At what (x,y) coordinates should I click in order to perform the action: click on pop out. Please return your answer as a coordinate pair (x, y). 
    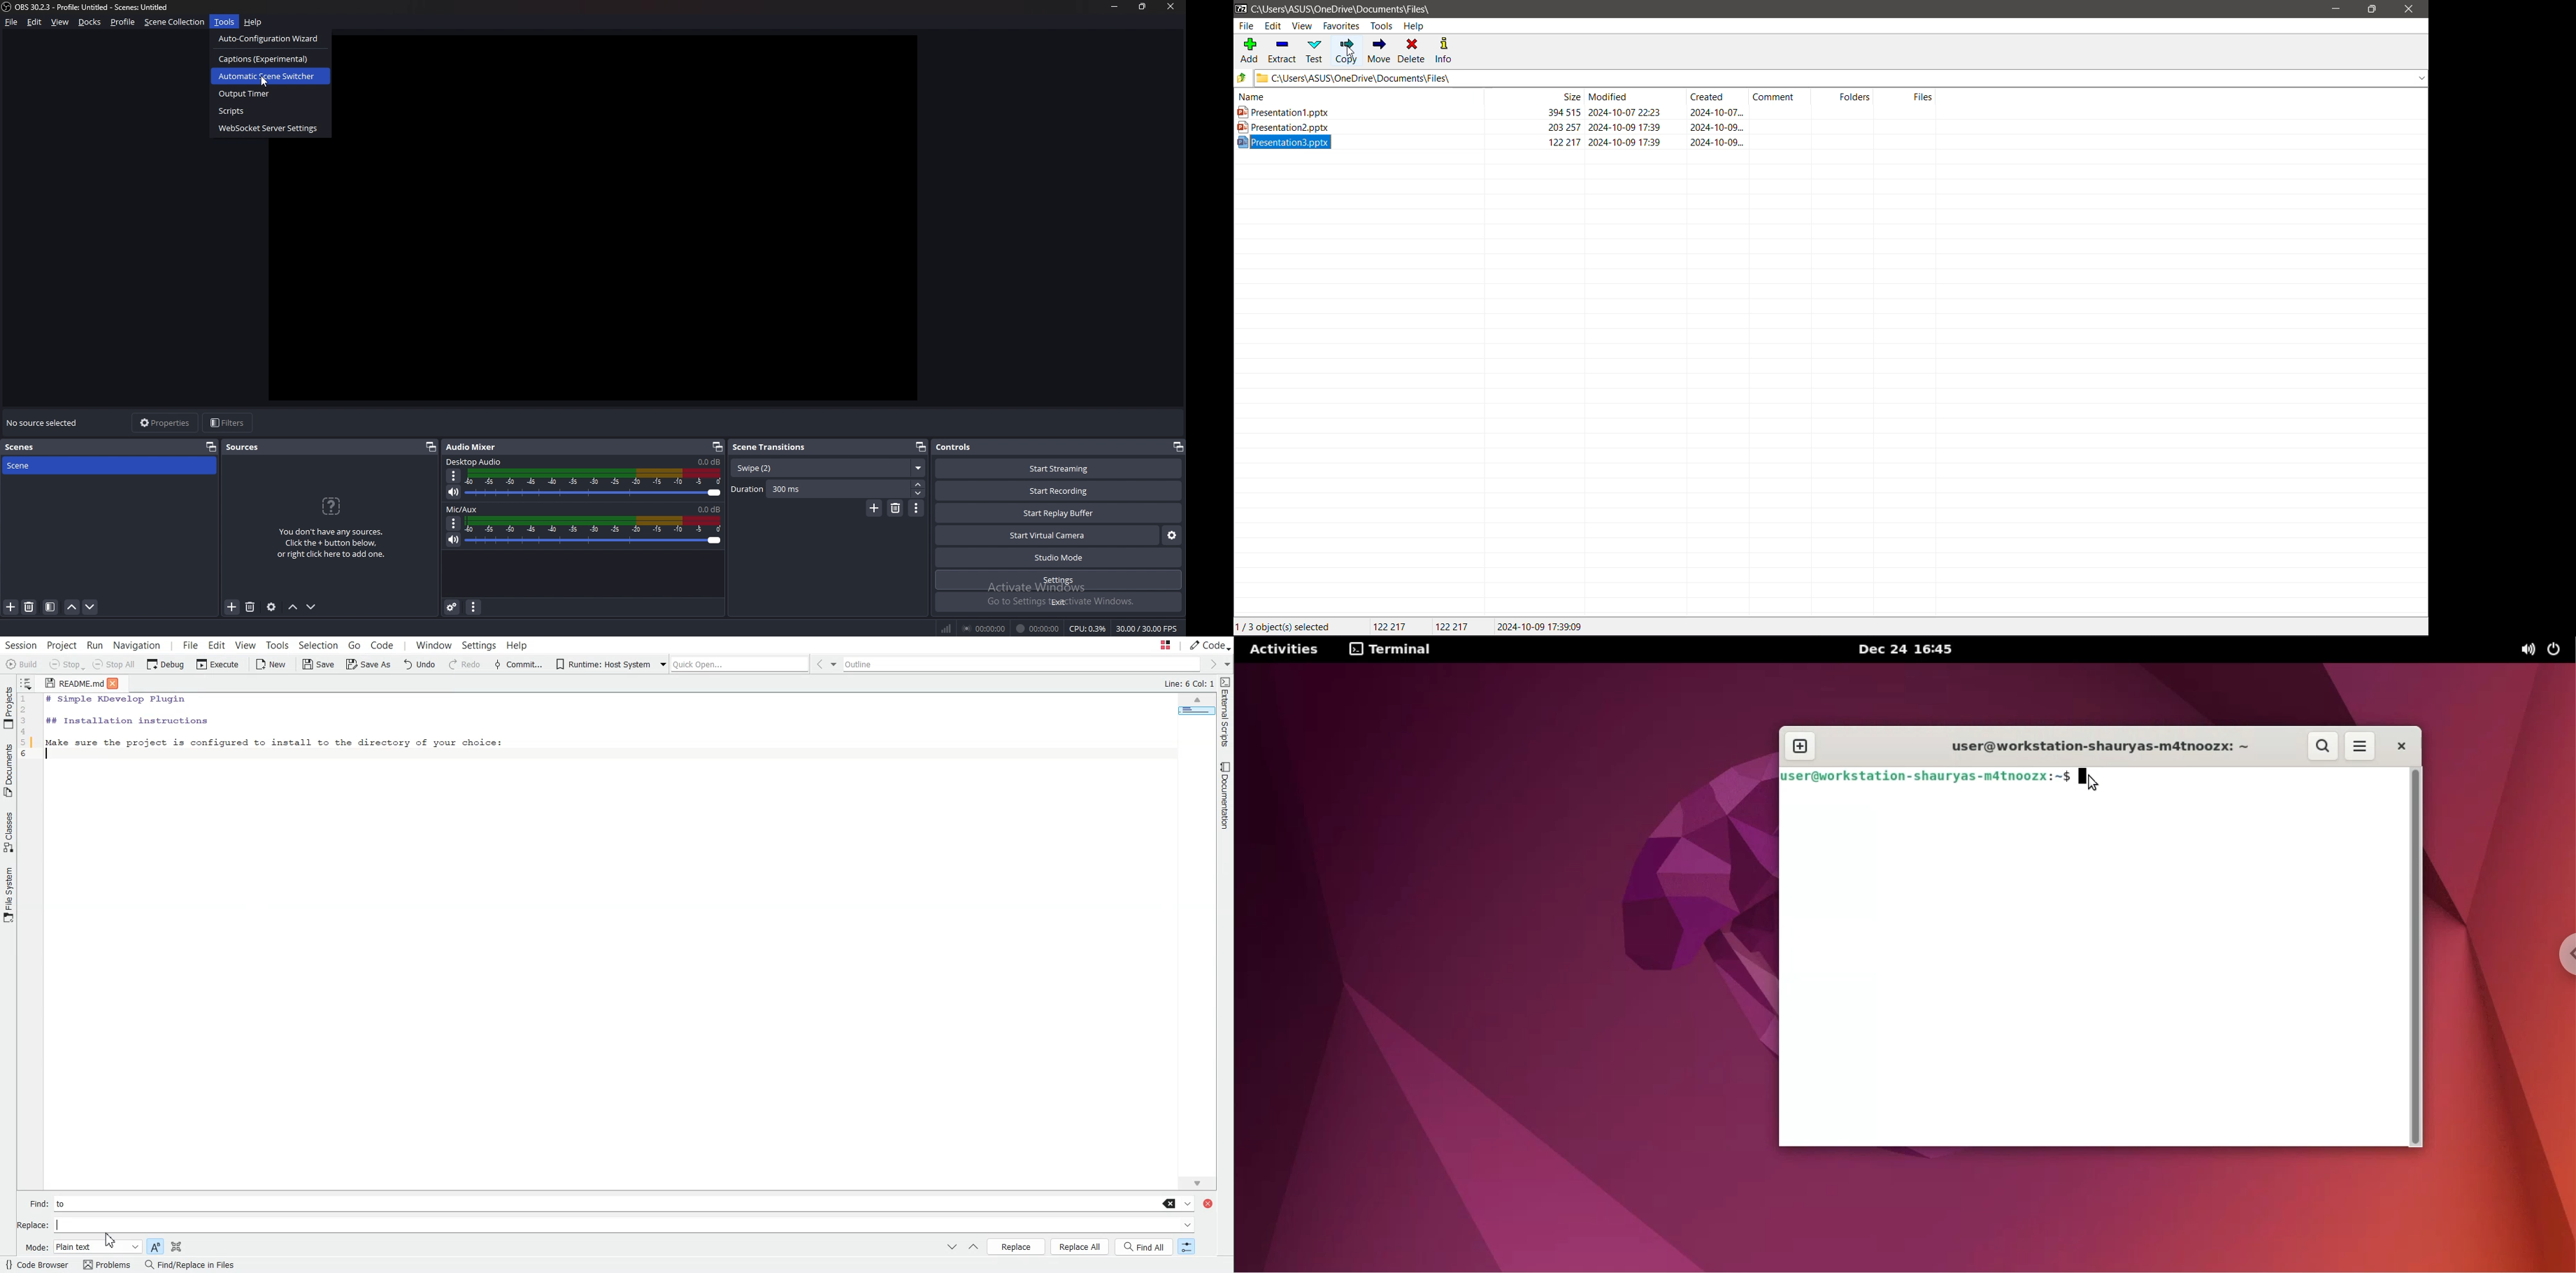
    Looking at the image, I should click on (1177, 447).